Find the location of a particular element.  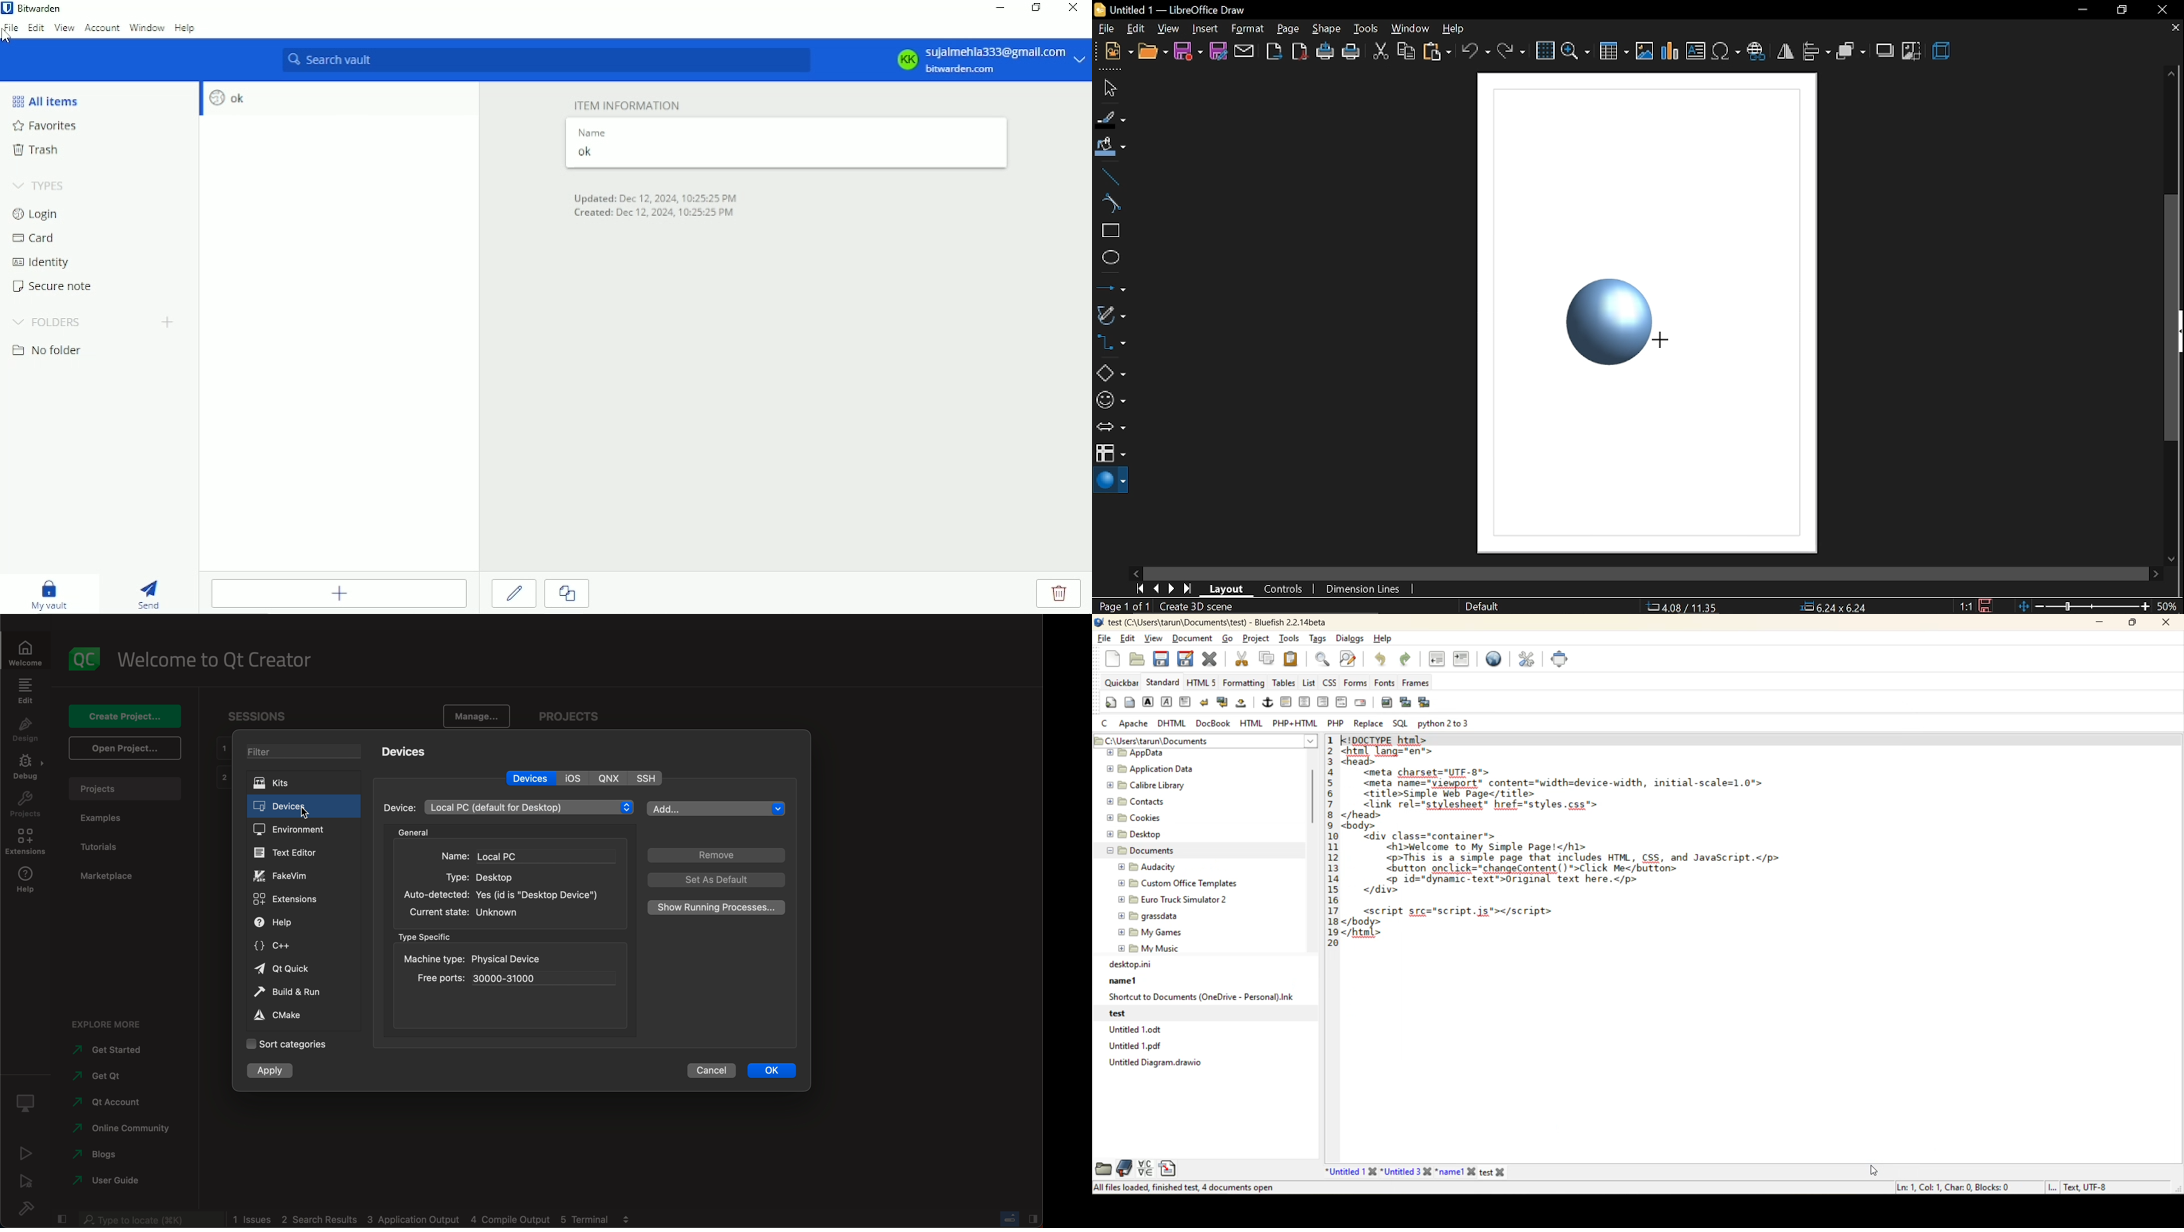

edit is located at coordinates (1136, 28).